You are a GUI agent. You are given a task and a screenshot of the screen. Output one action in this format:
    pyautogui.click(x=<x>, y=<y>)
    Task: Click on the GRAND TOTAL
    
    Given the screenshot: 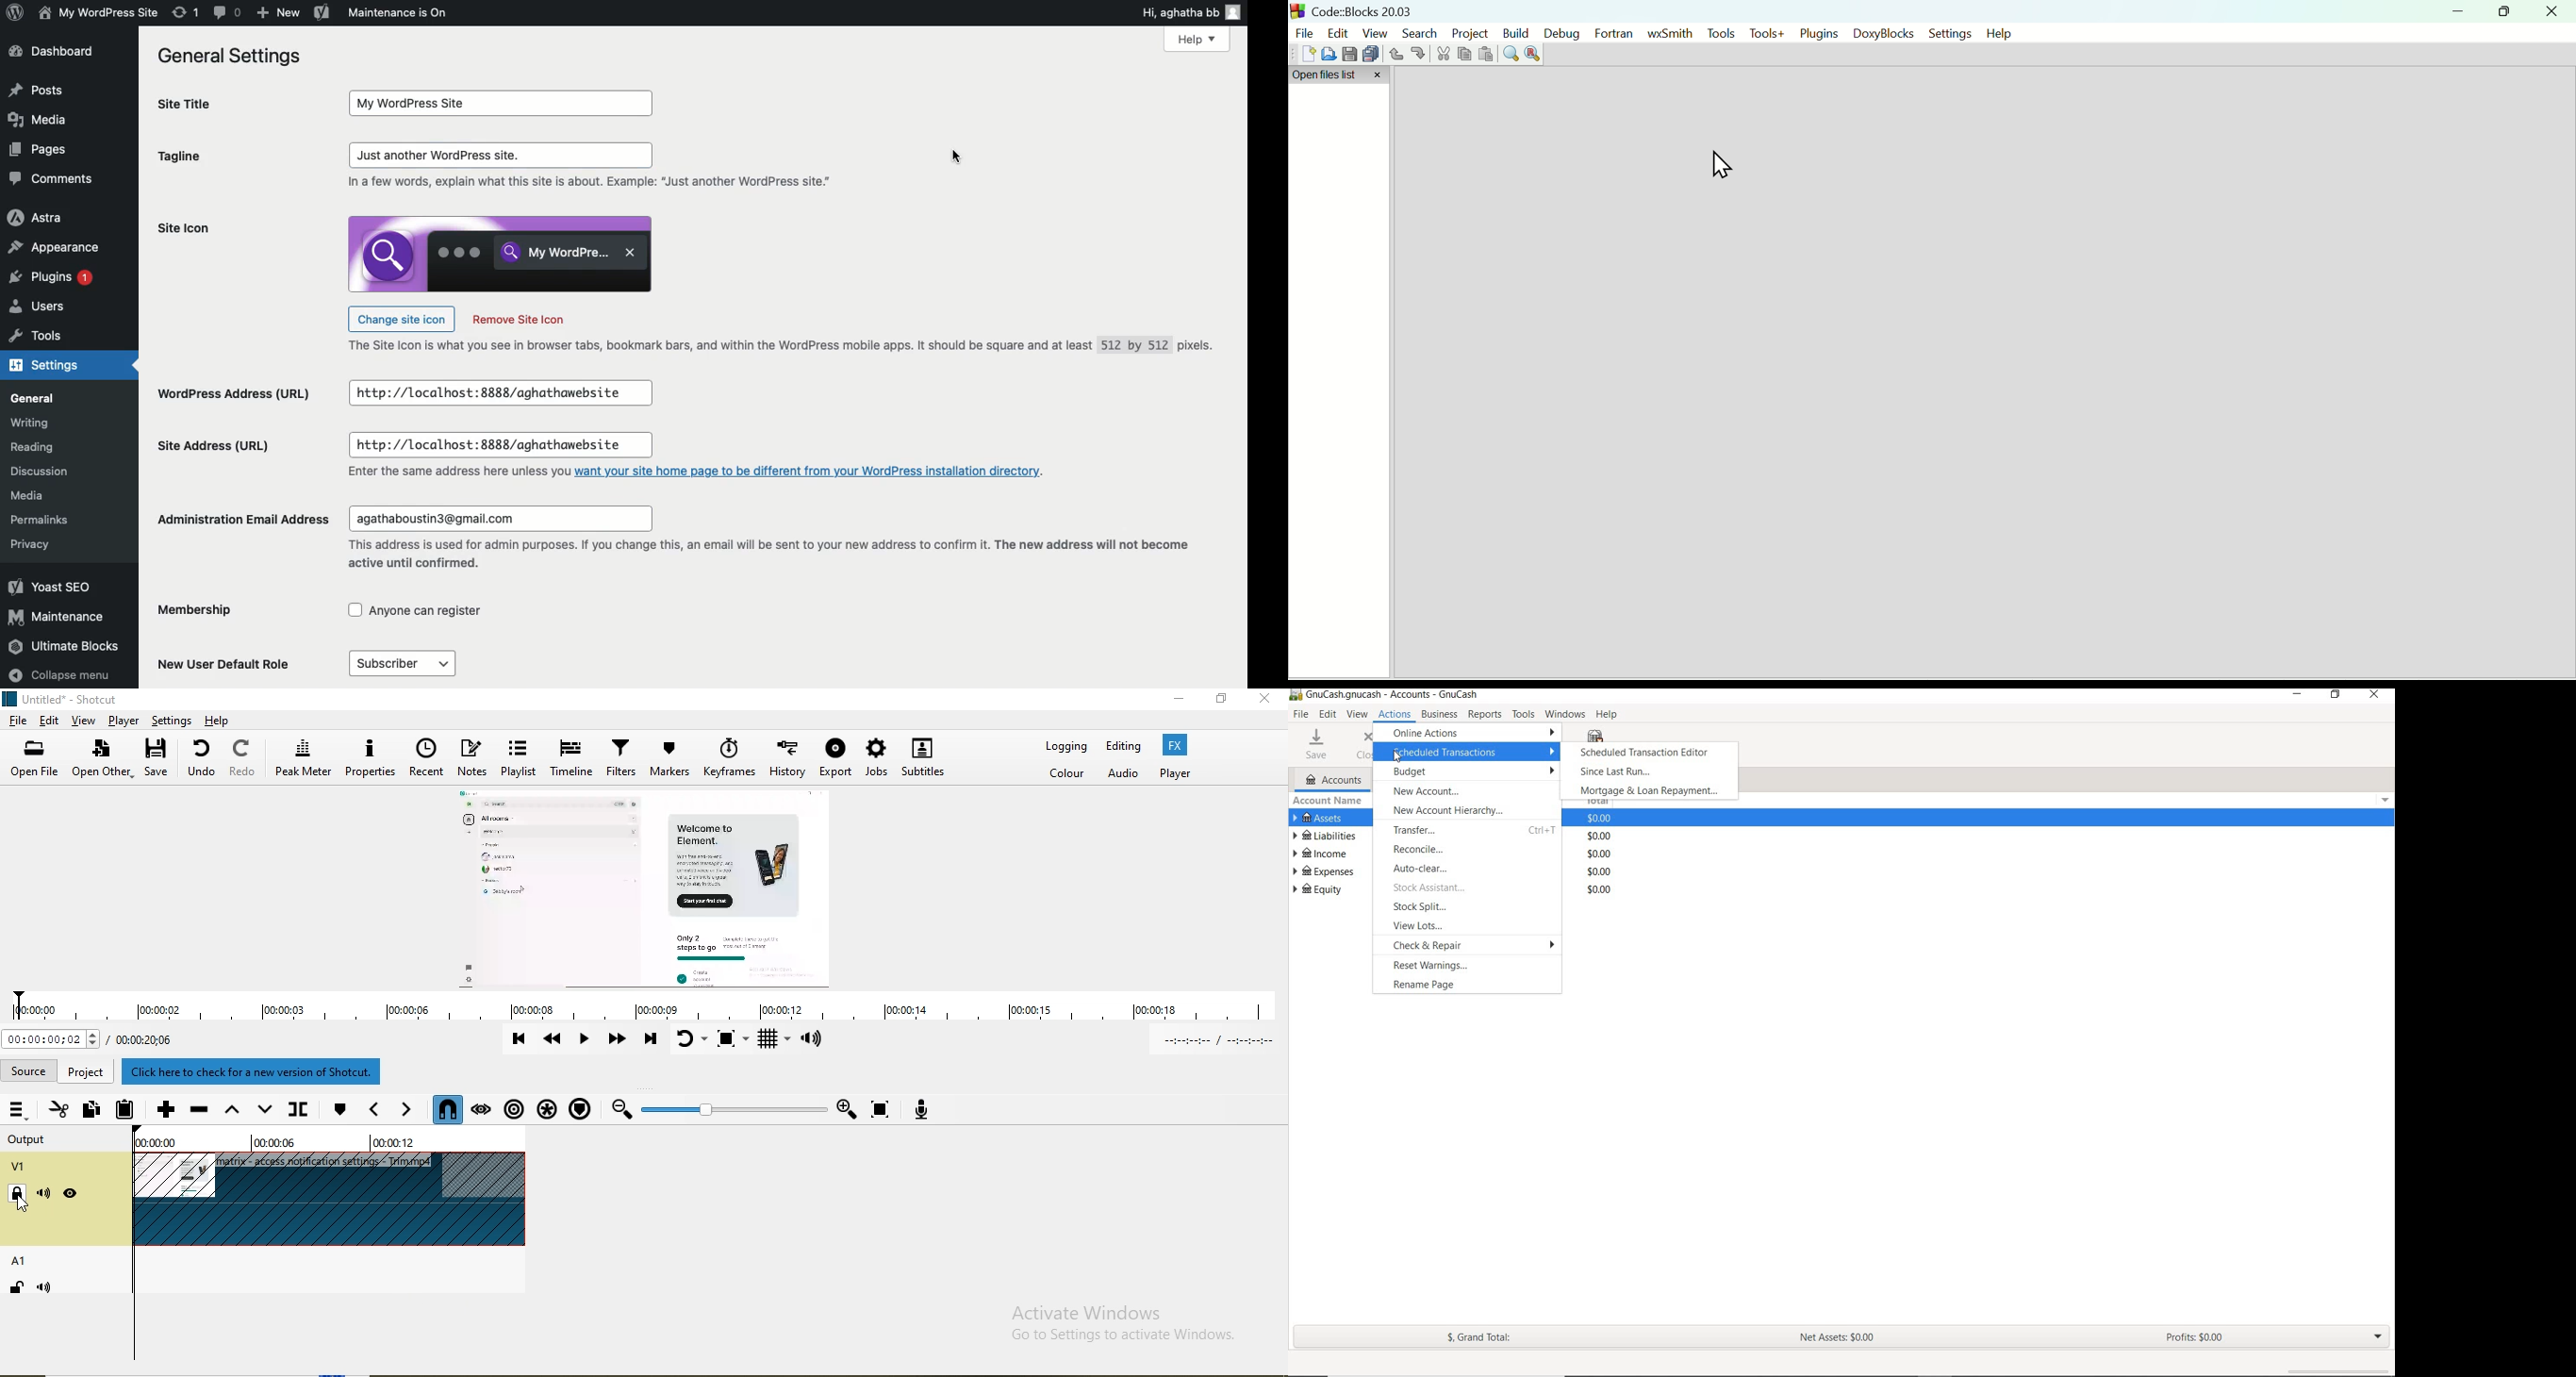 What is the action you would take?
    pyautogui.click(x=1480, y=1337)
    